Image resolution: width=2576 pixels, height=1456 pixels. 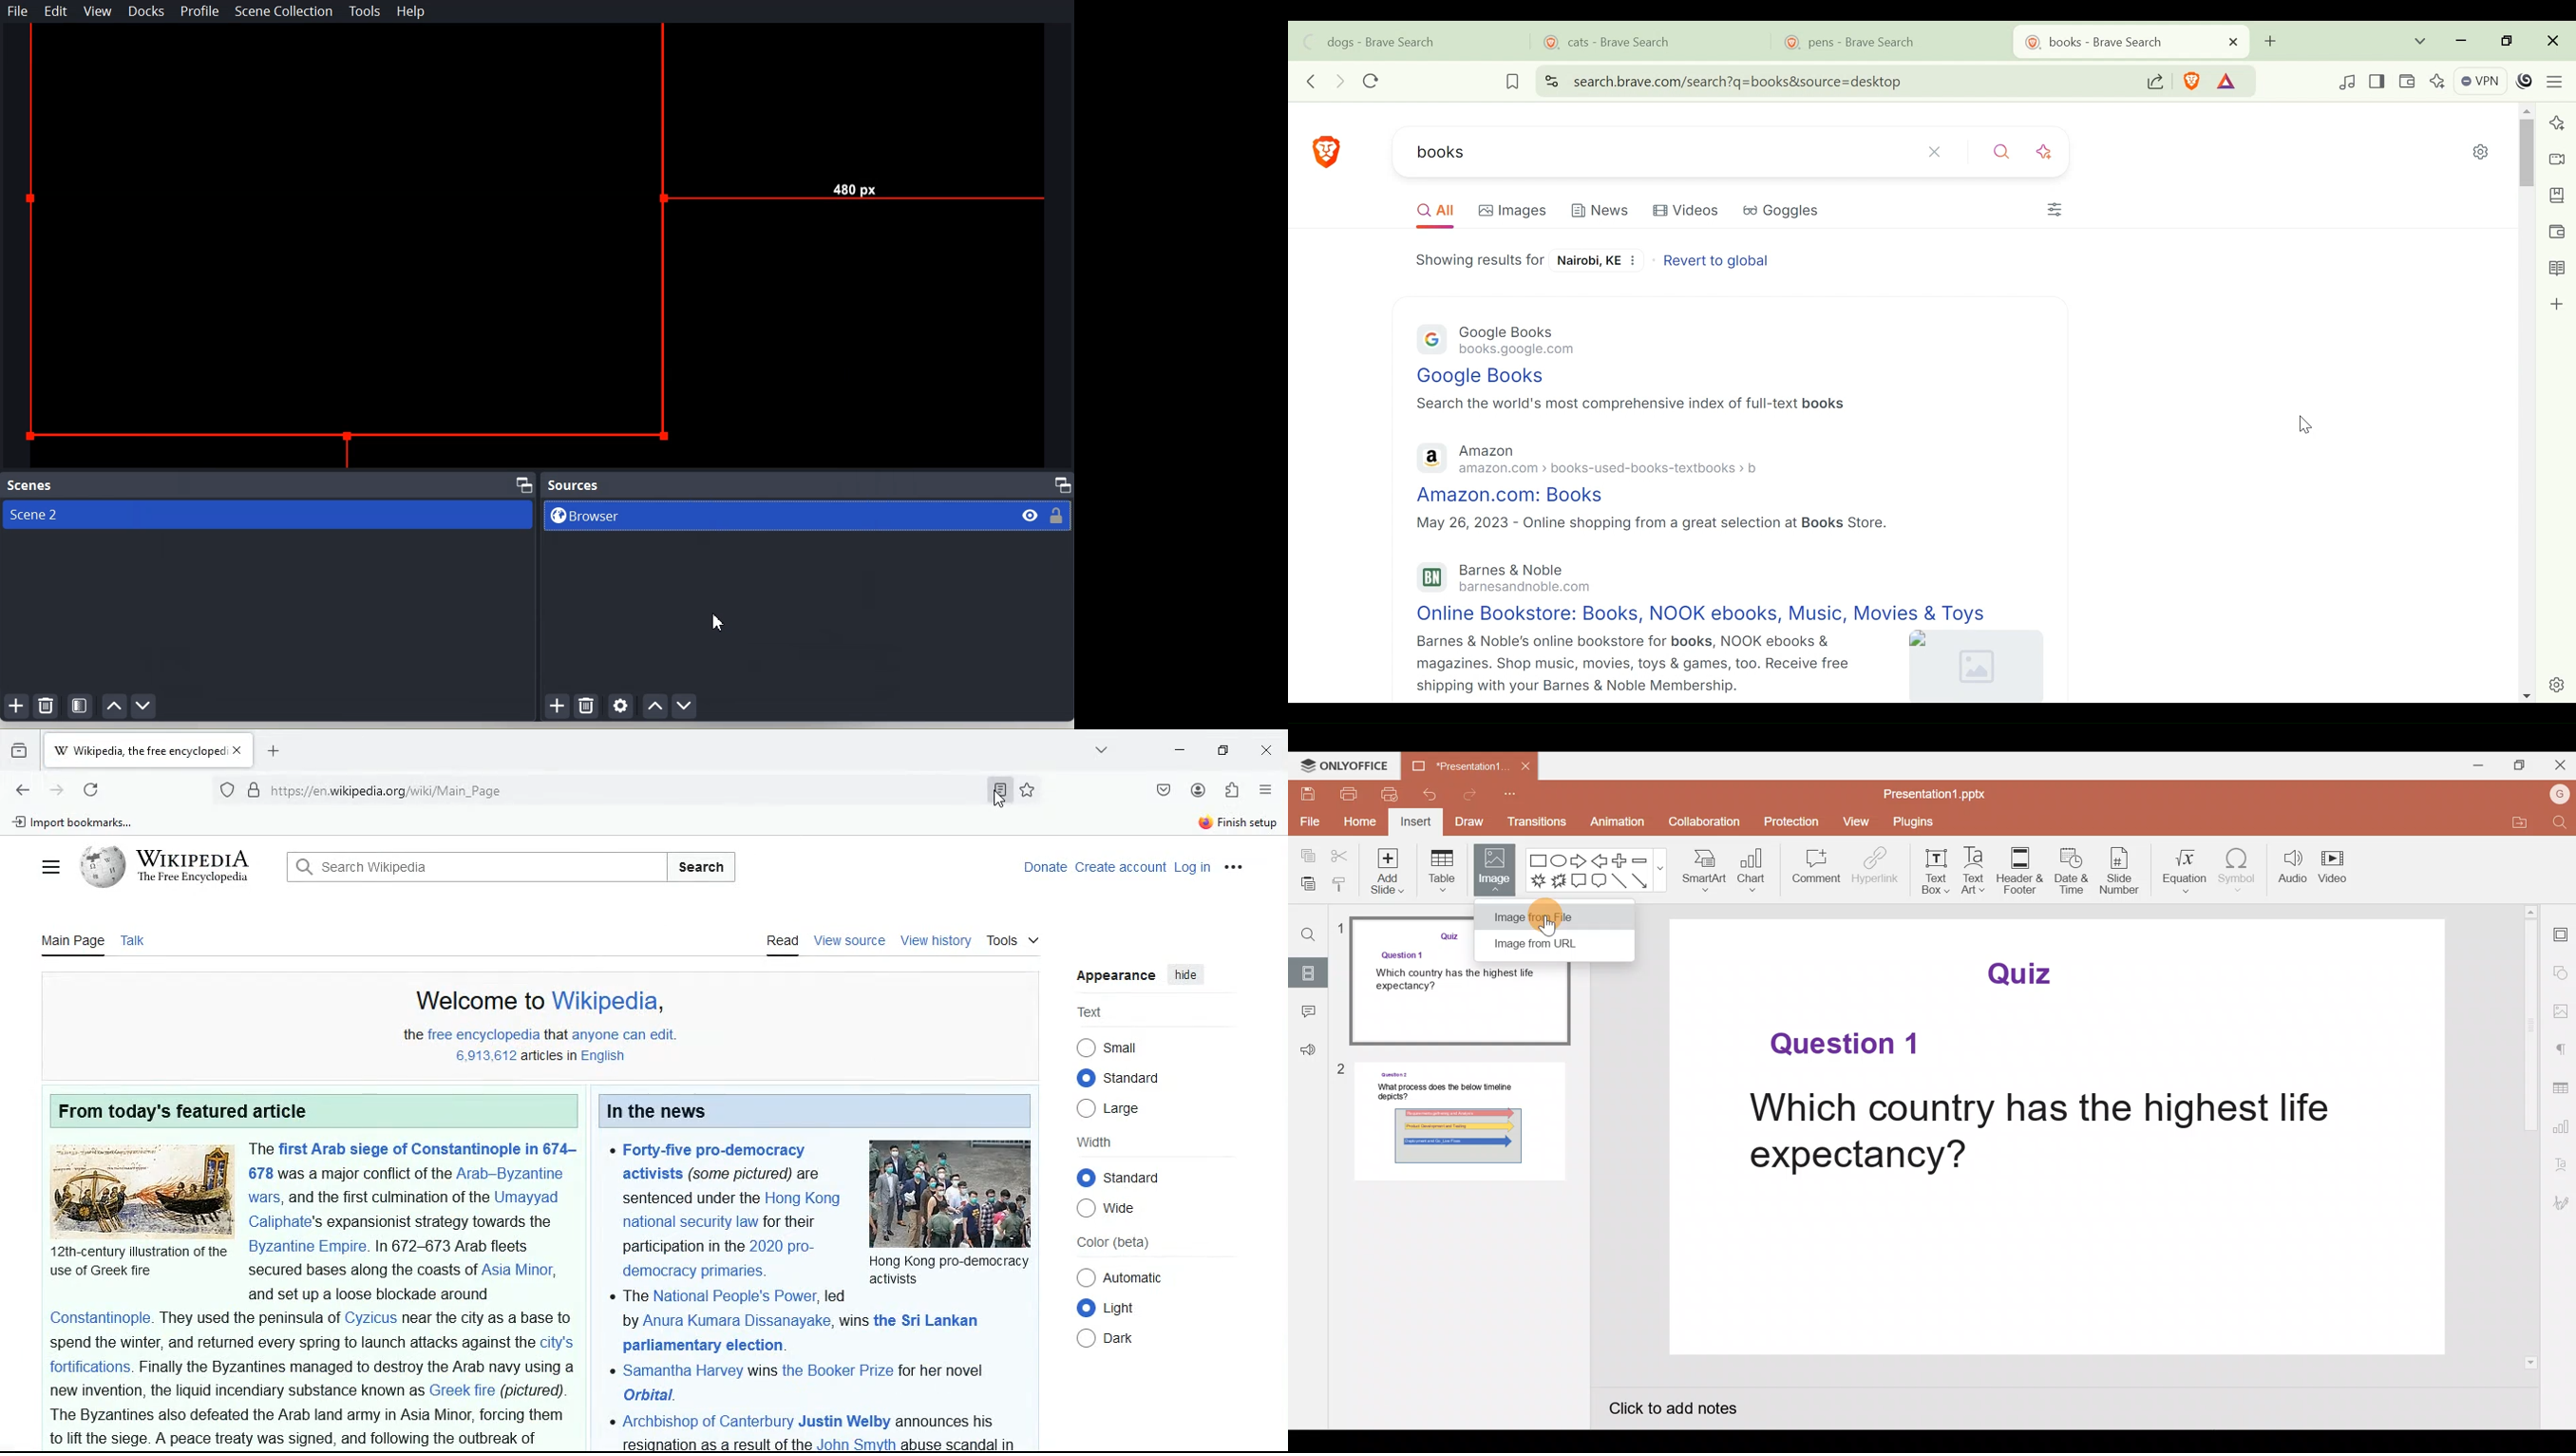 What do you see at coordinates (1112, 1244) in the screenshot?
I see `color` at bounding box center [1112, 1244].